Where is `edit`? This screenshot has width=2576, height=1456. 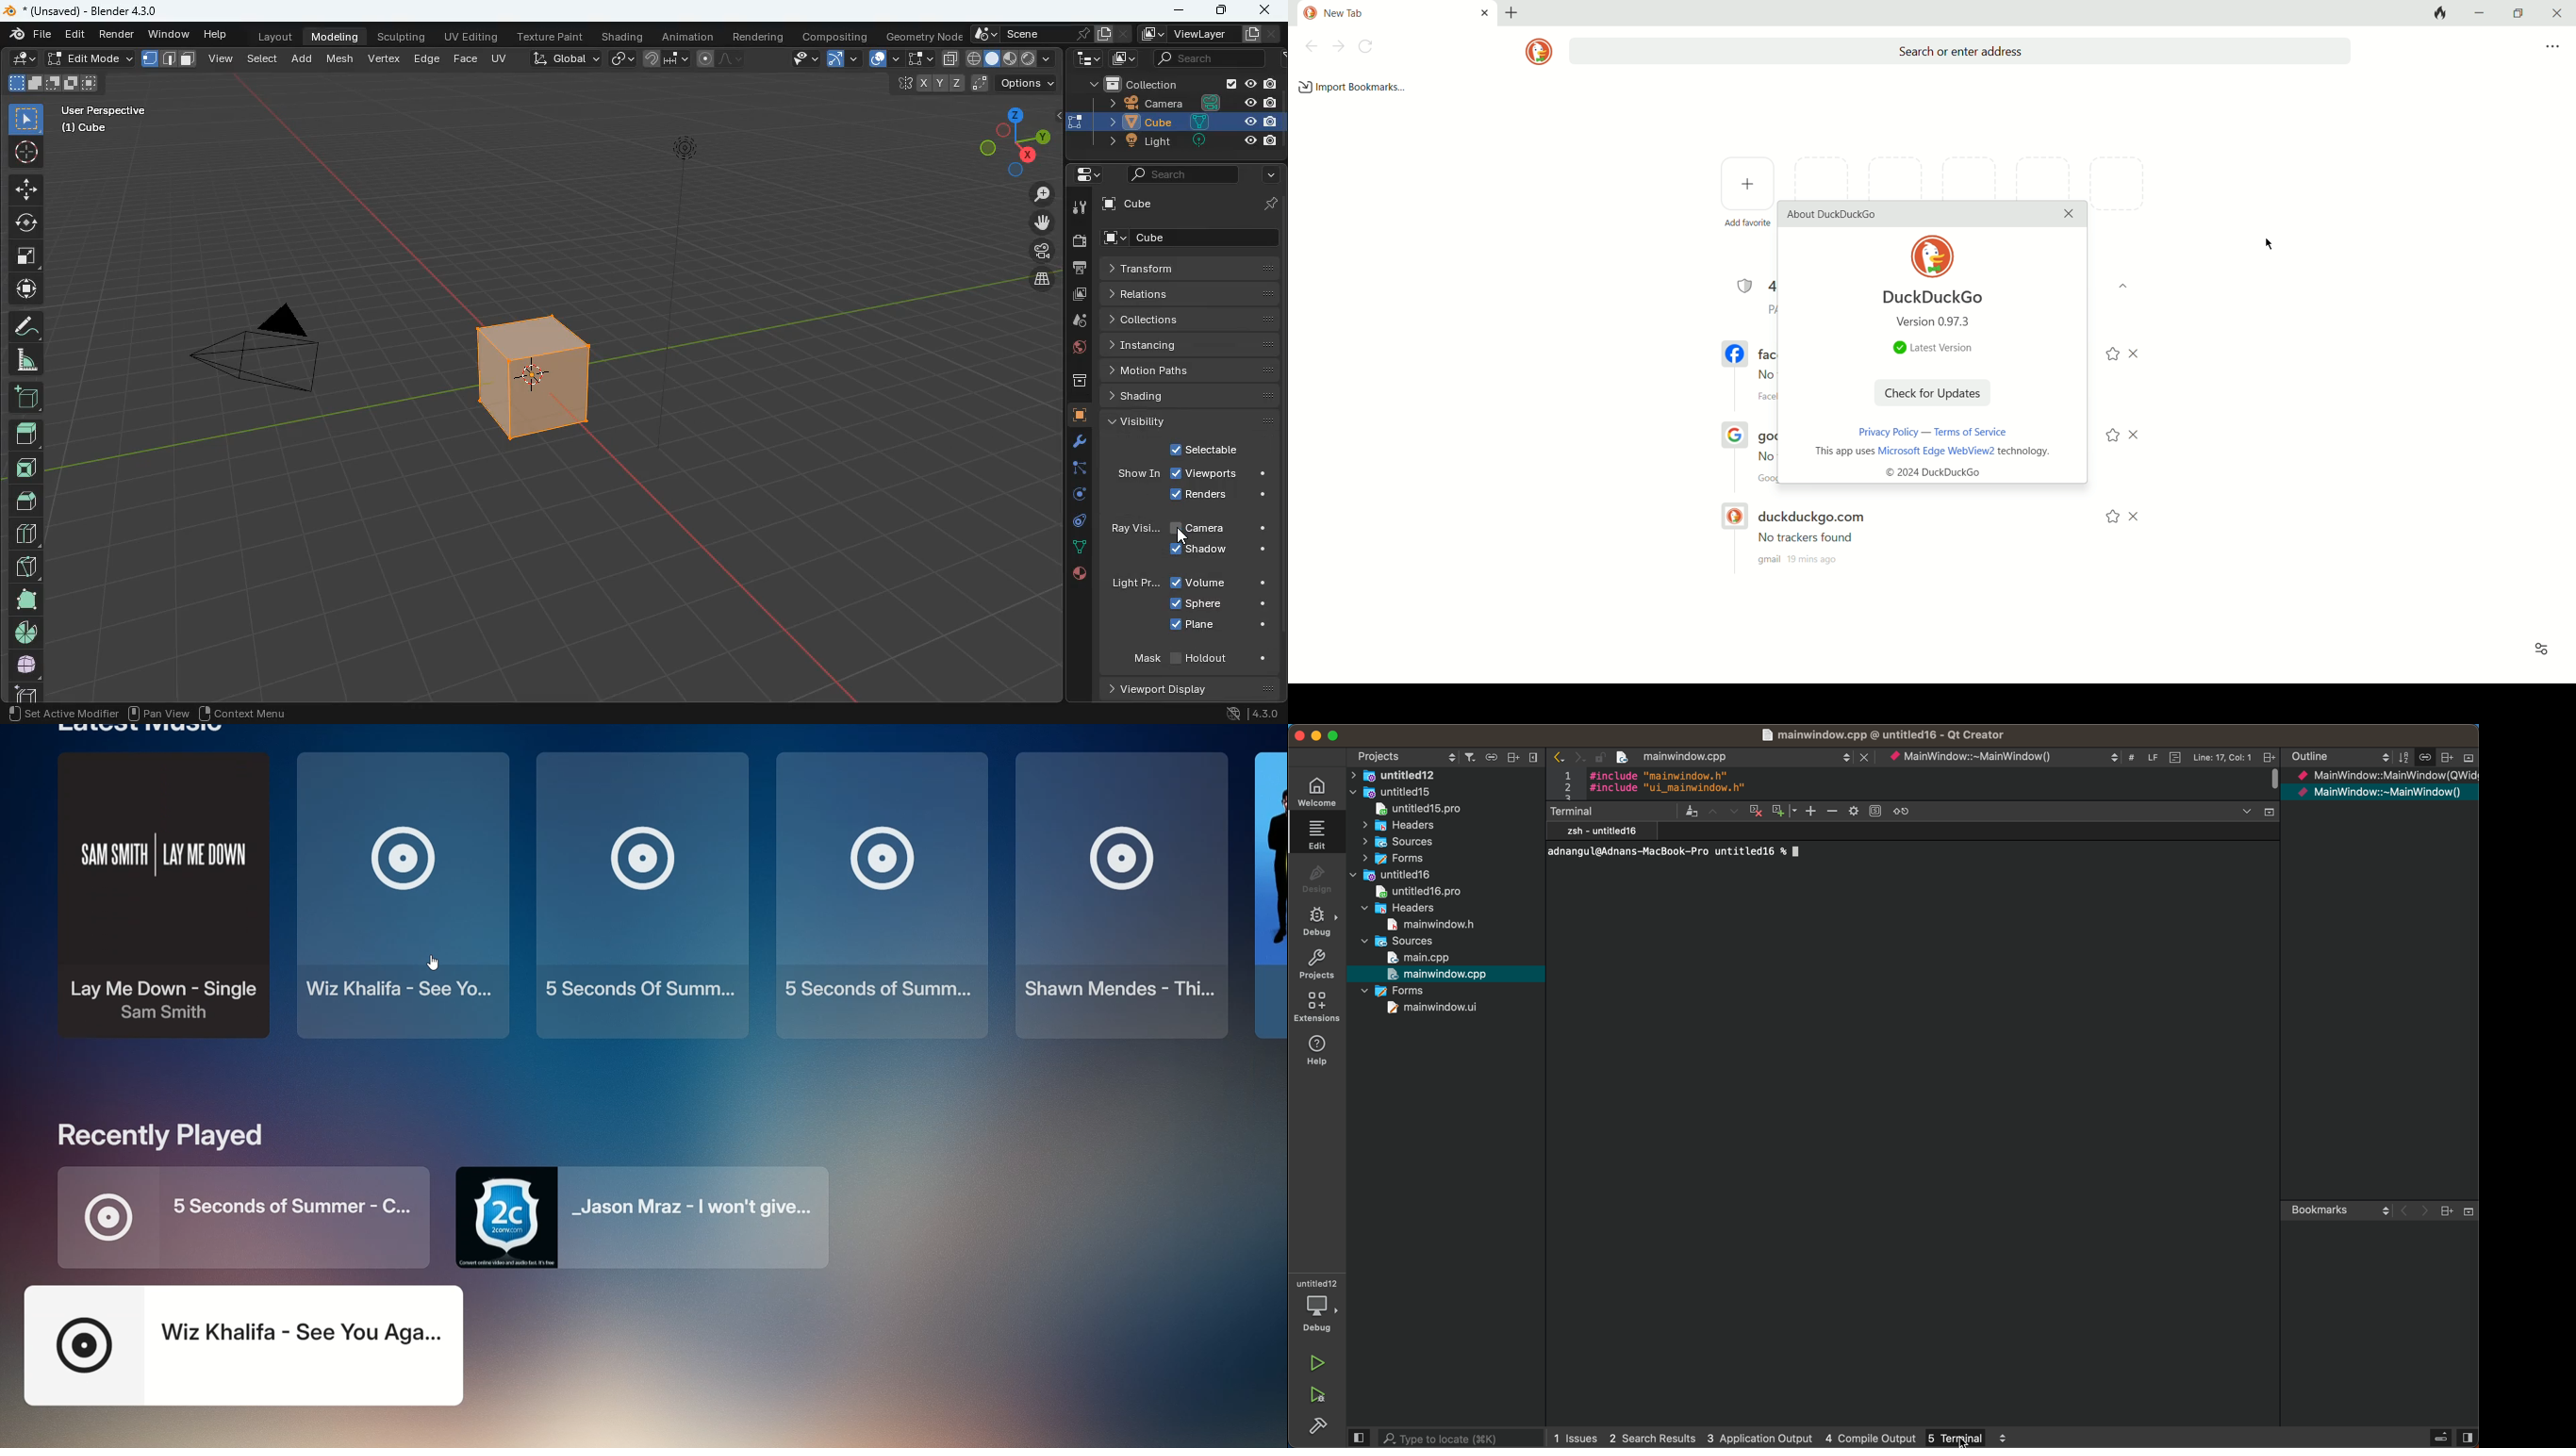
edit is located at coordinates (20, 59).